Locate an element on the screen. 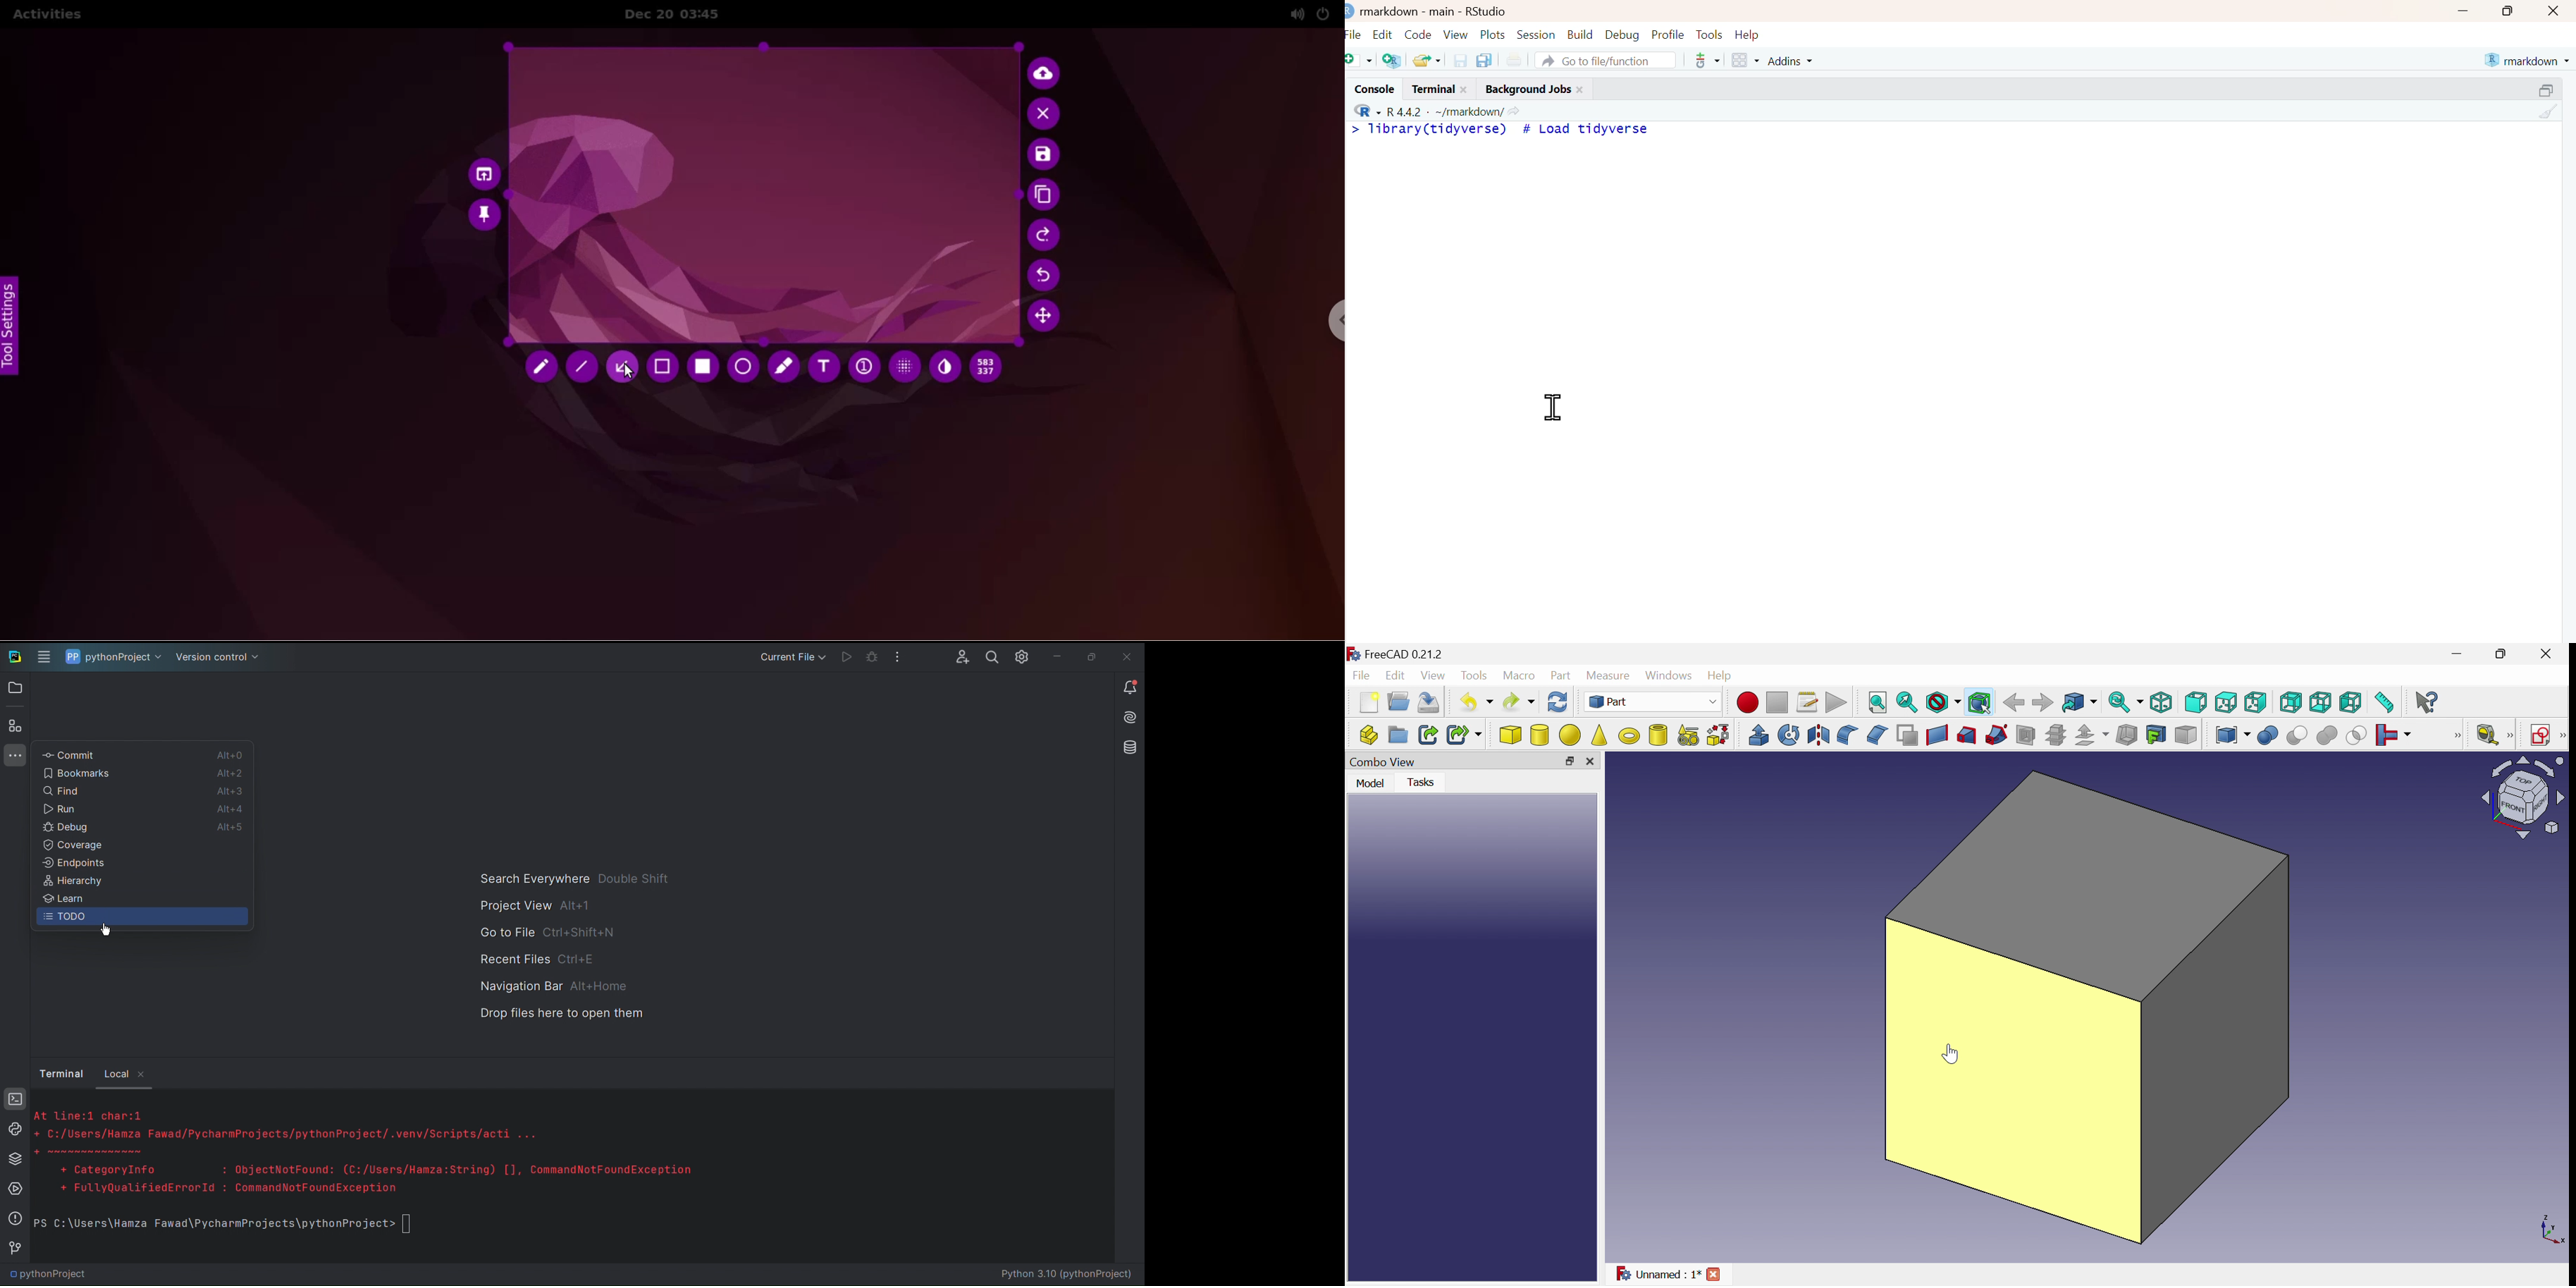 The width and height of the screenshot is (2576, 1288). Databases is located at coordinates (1128, 748).